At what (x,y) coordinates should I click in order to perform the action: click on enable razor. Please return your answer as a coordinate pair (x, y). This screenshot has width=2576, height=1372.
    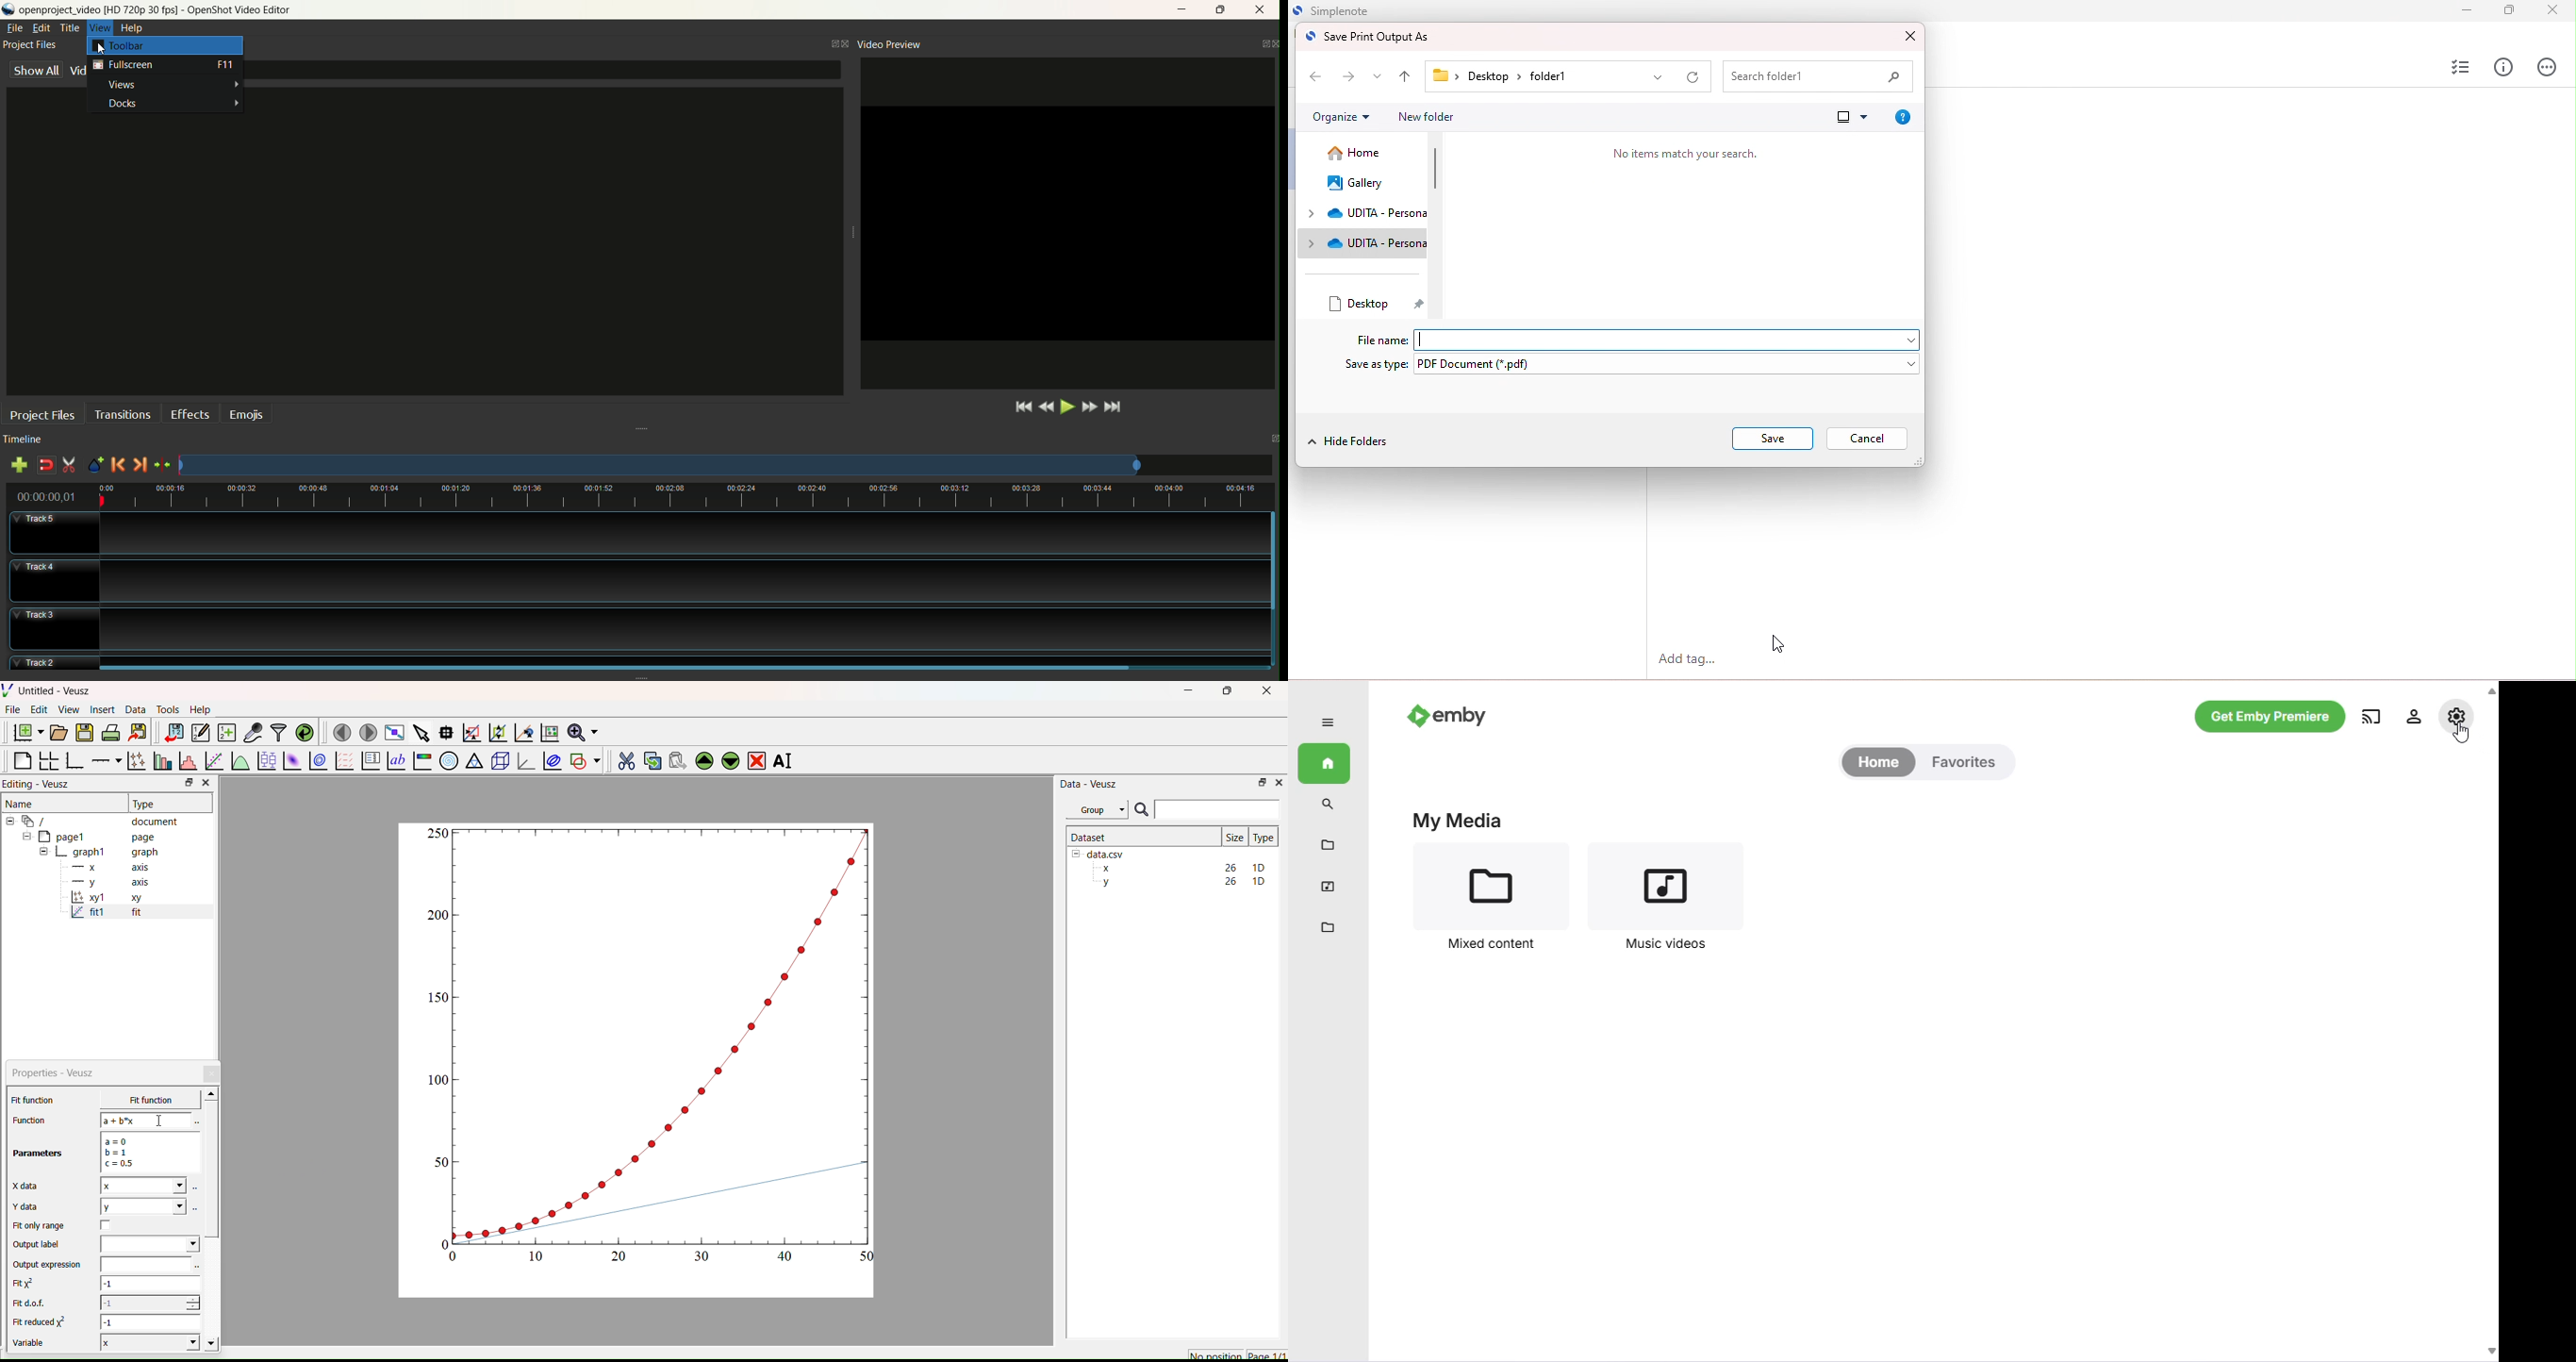
    Looking at the image, I should click on (71, 465).